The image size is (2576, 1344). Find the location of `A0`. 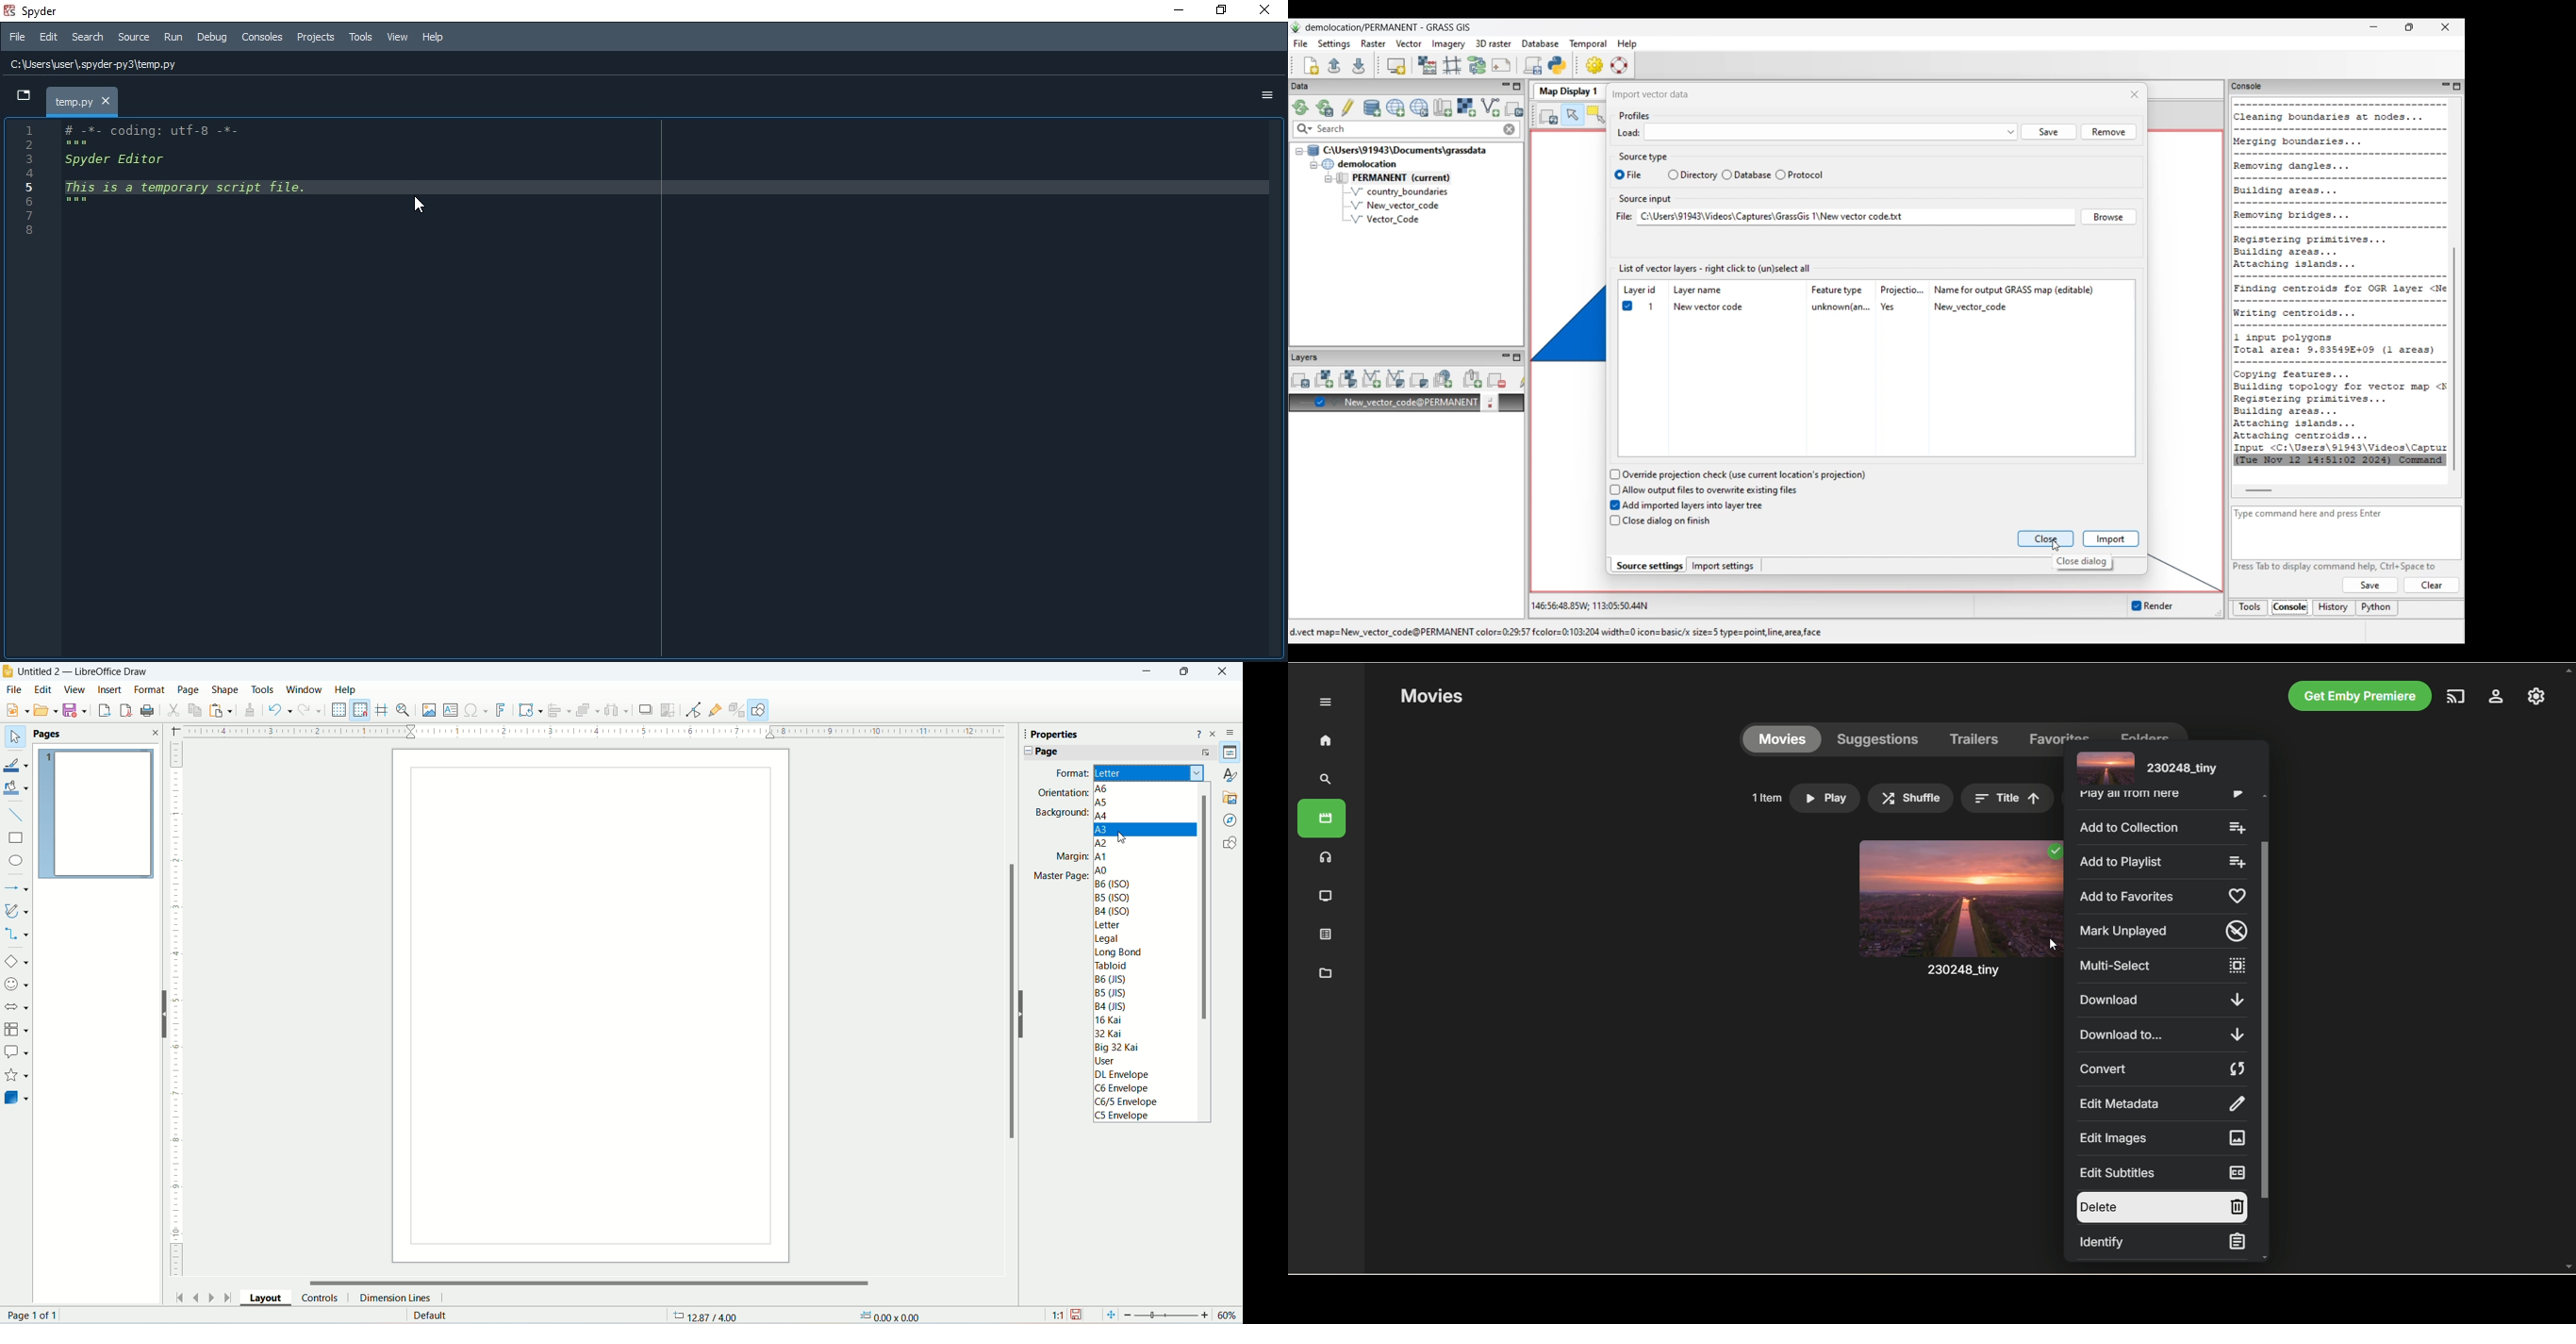

A0 is located at coordinates (1101, 869).